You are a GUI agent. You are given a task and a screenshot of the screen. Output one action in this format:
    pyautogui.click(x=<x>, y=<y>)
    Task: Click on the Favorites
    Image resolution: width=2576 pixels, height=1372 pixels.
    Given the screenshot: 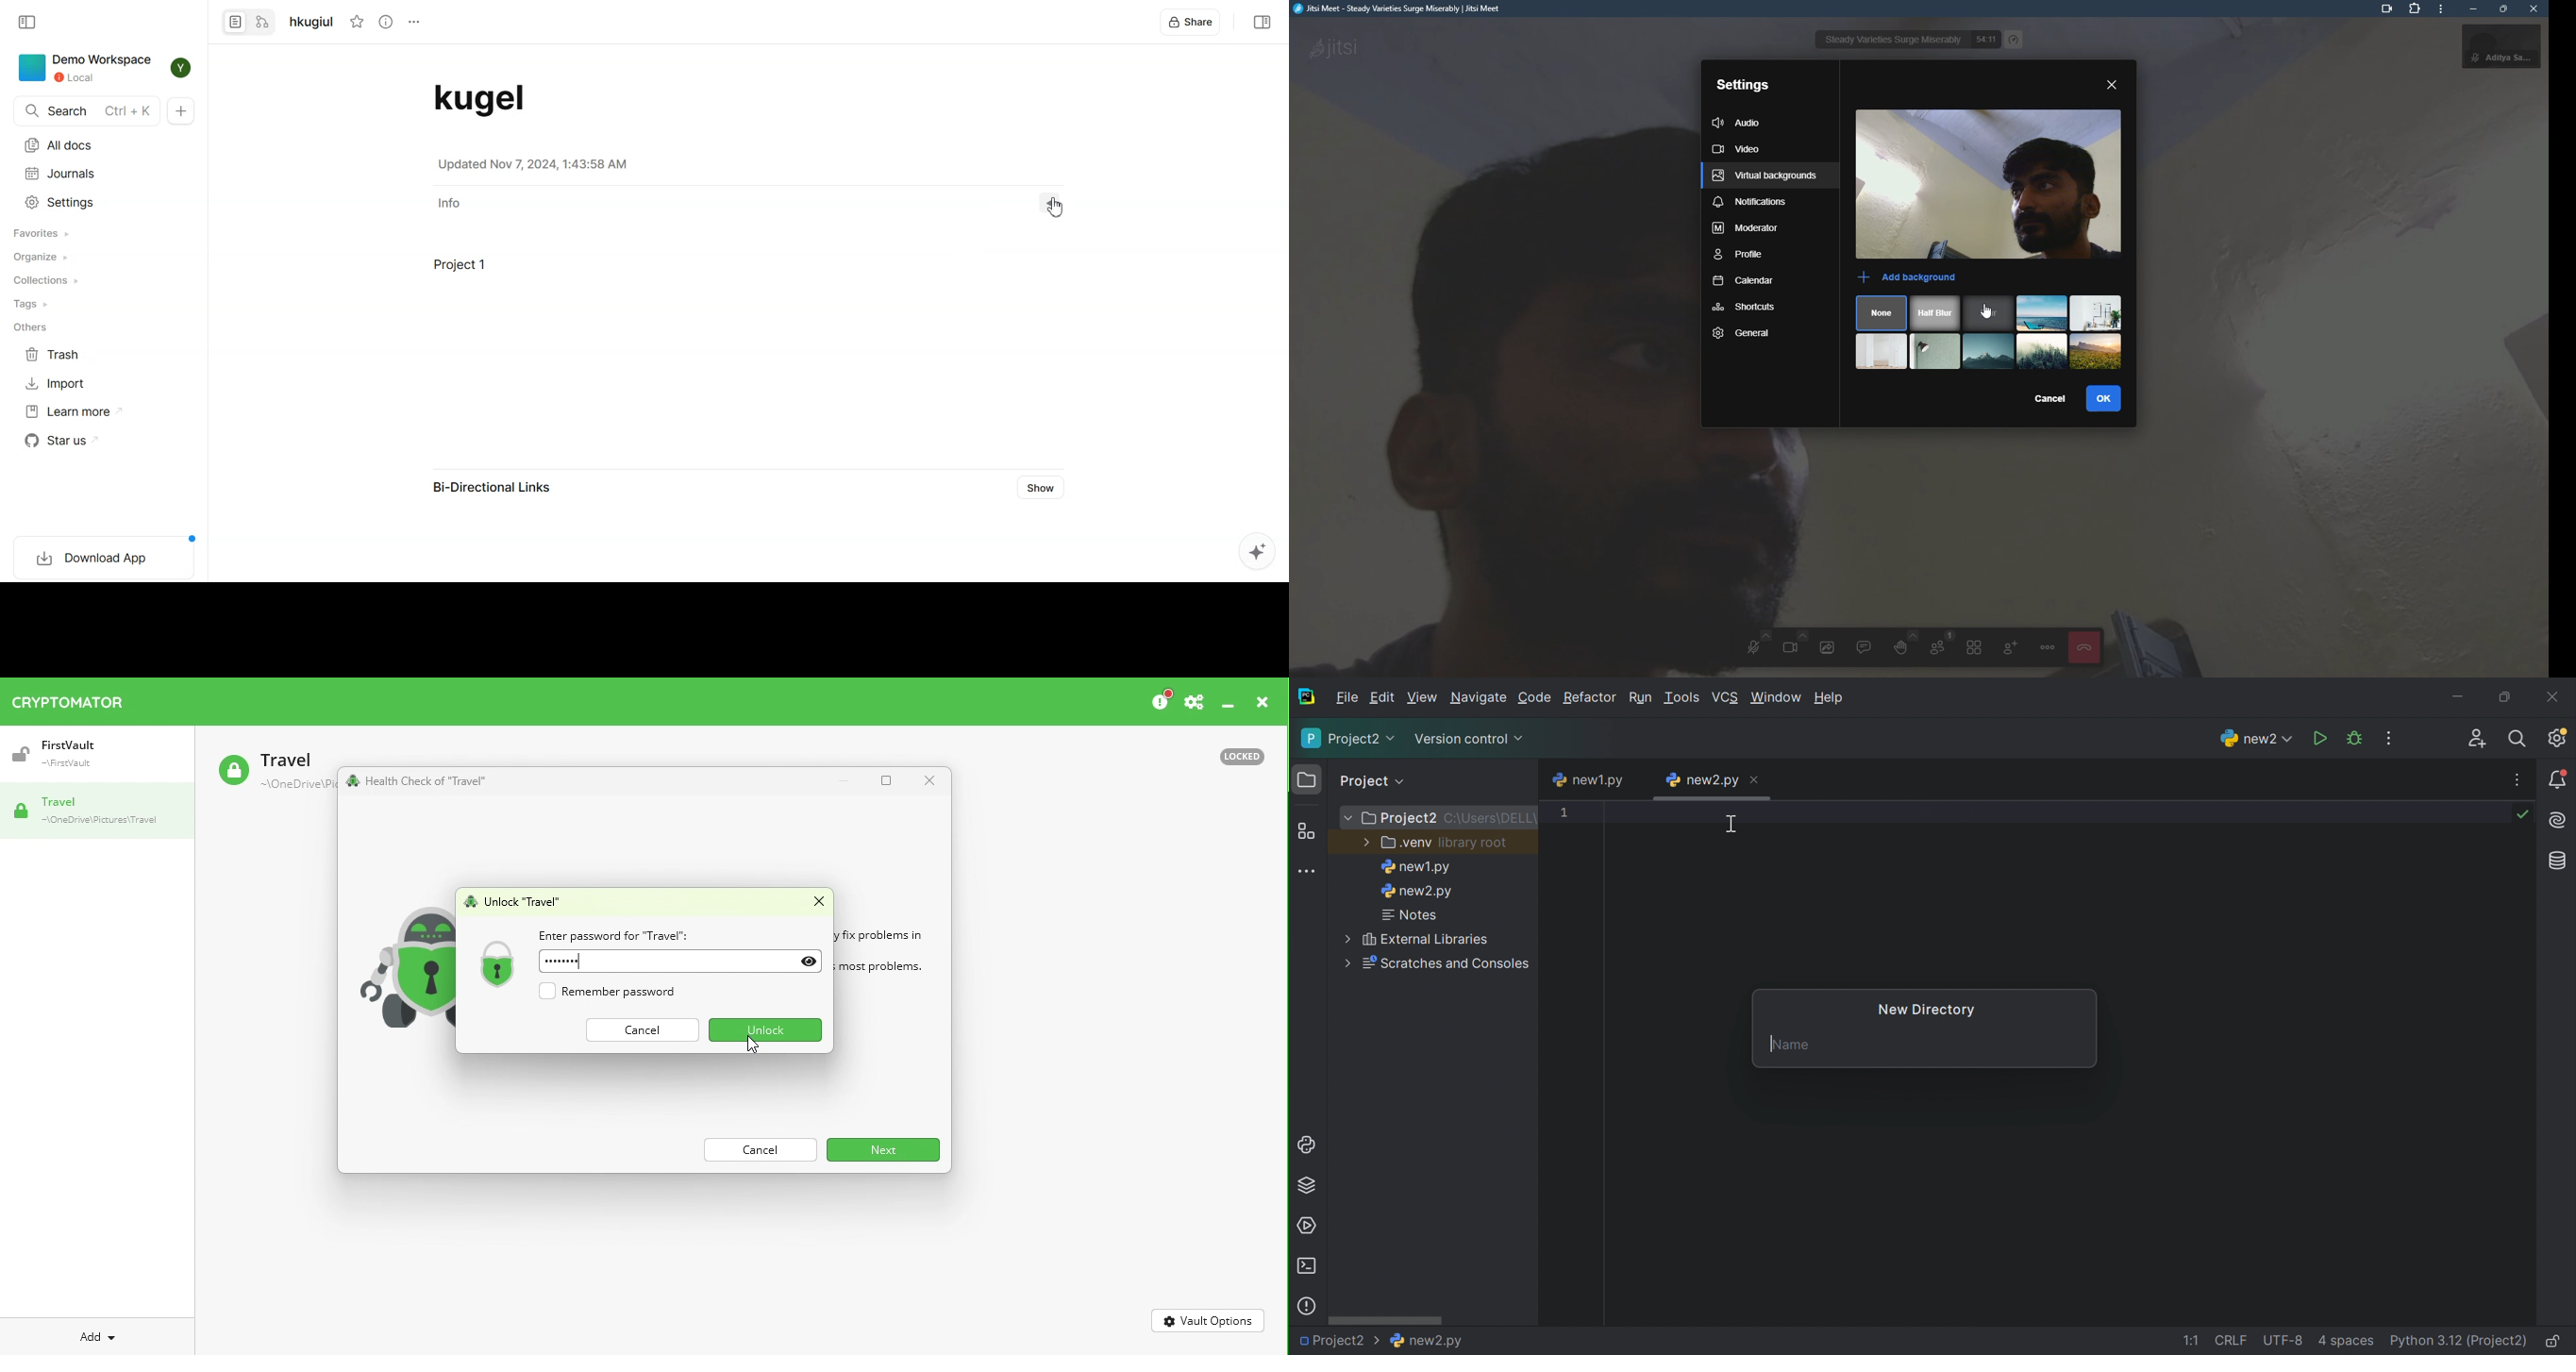 What is the action you would take?
    pyautogui.click(x=40, y=234)
    